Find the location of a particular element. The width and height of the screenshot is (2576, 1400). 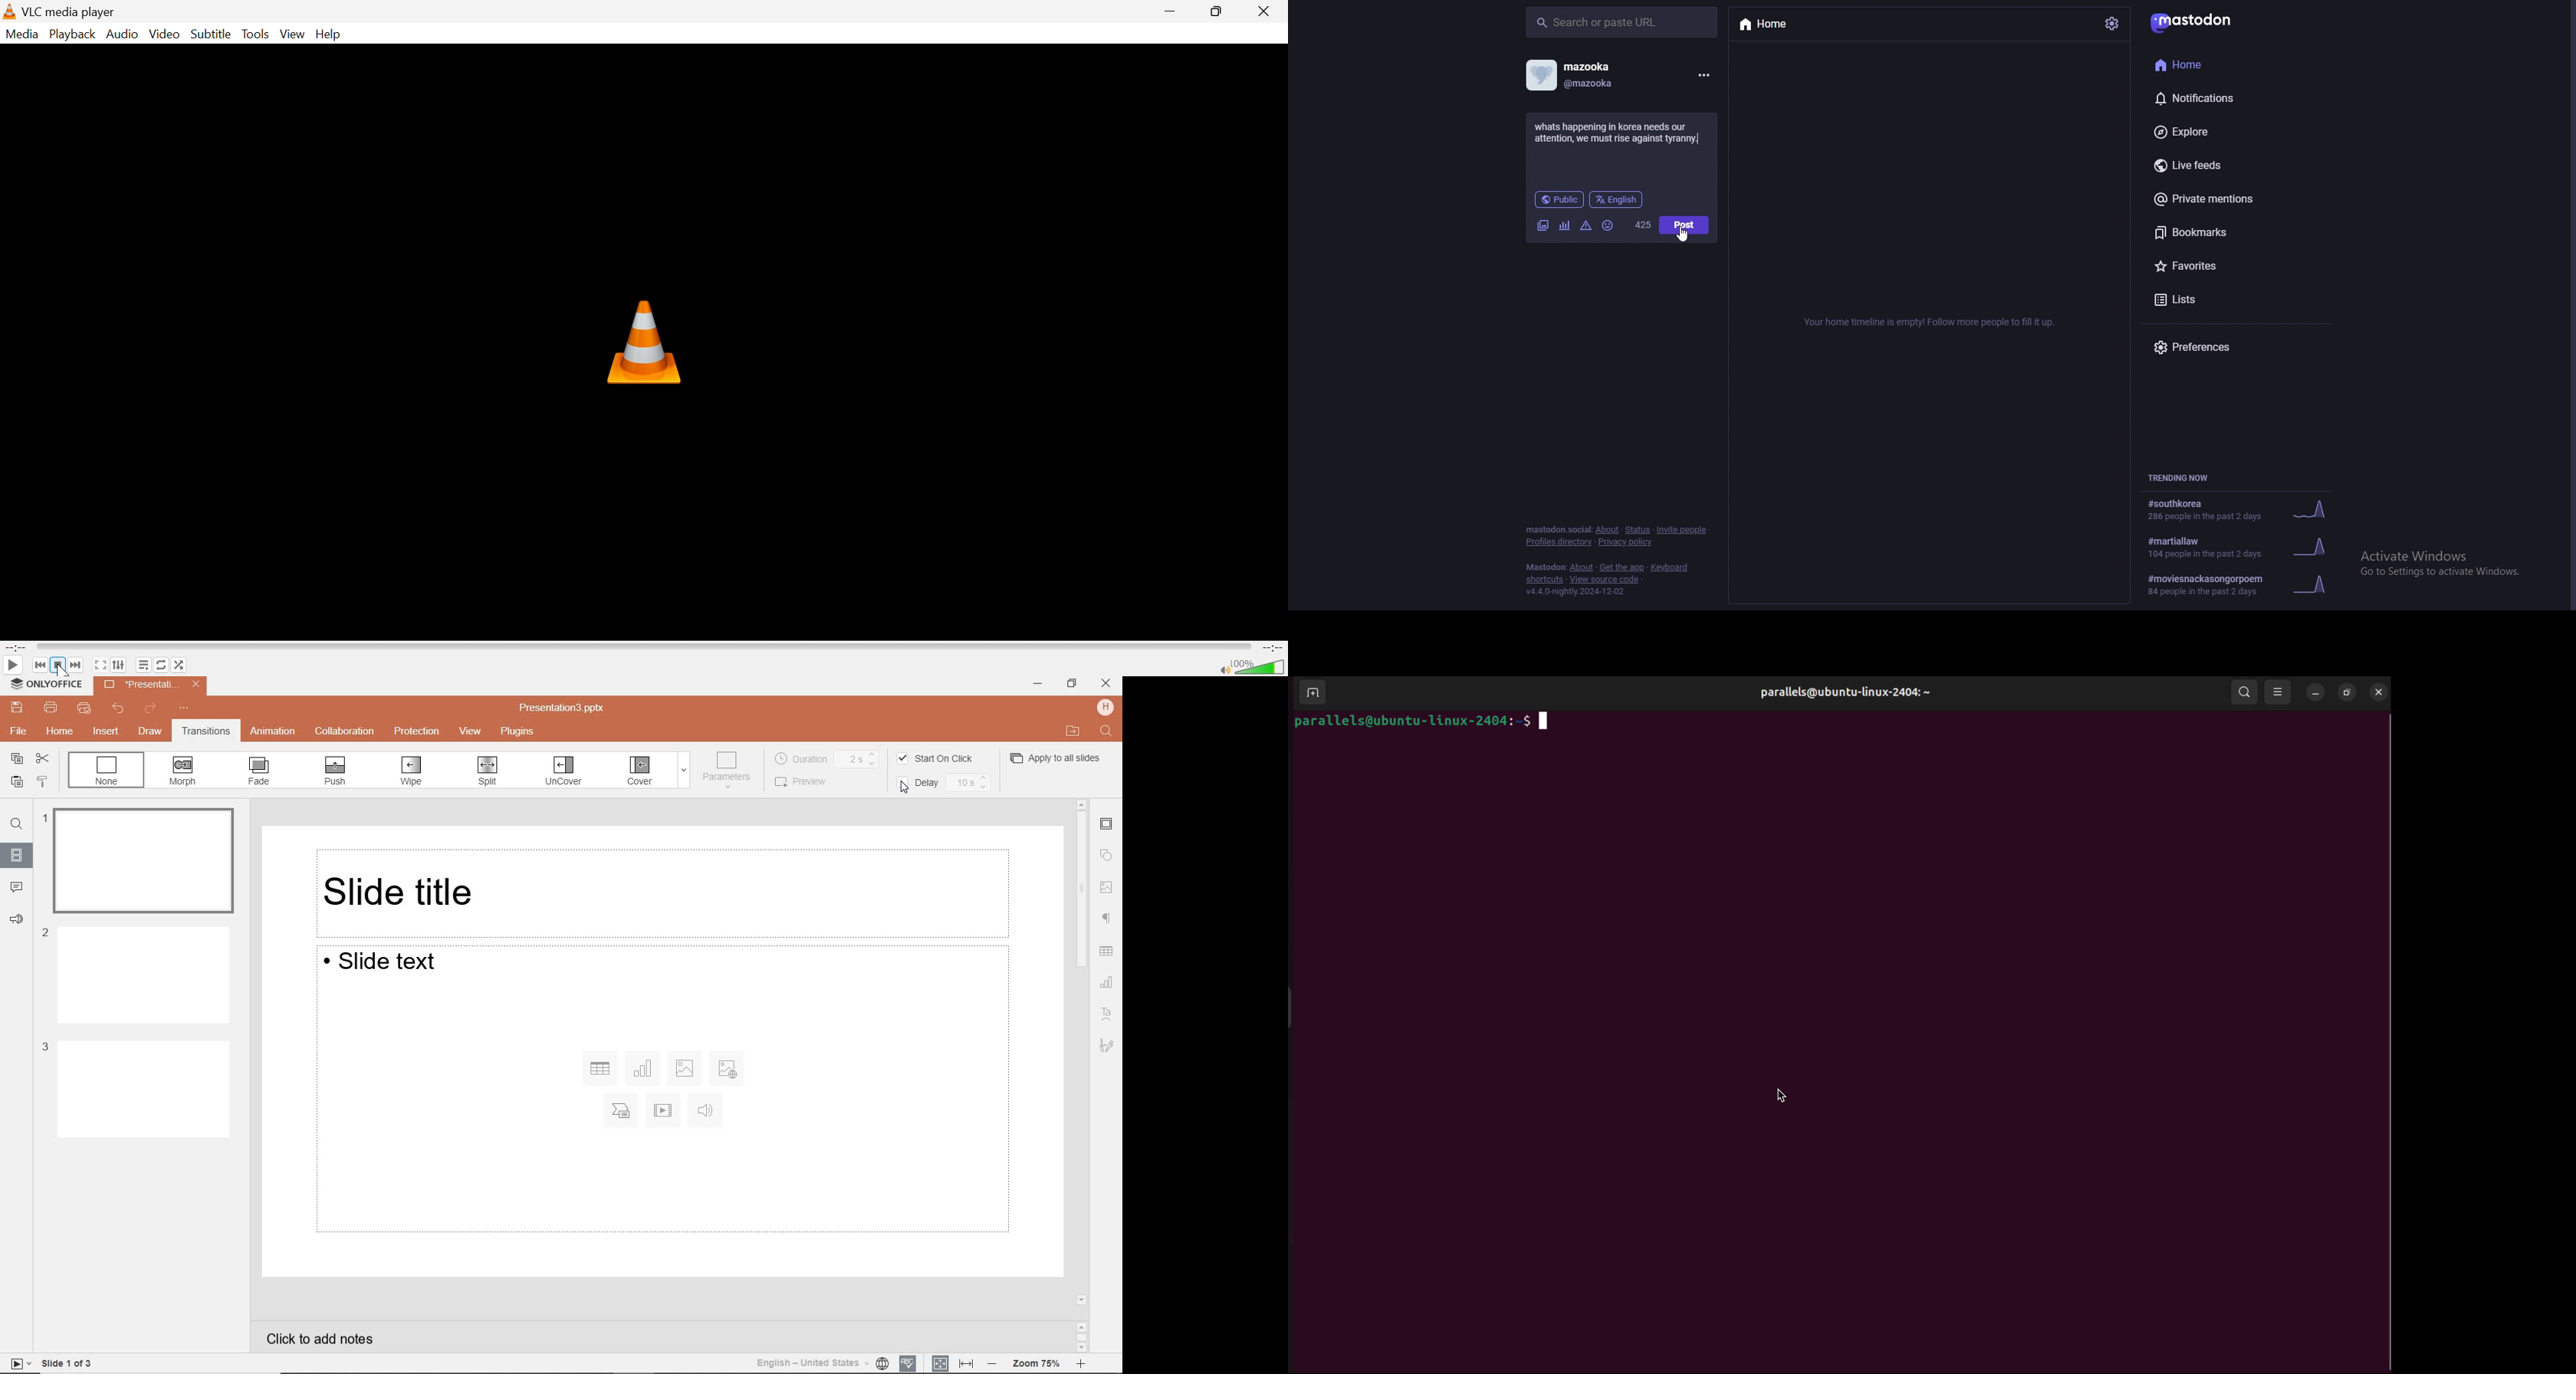

copy is located at coordinates (13, 760).